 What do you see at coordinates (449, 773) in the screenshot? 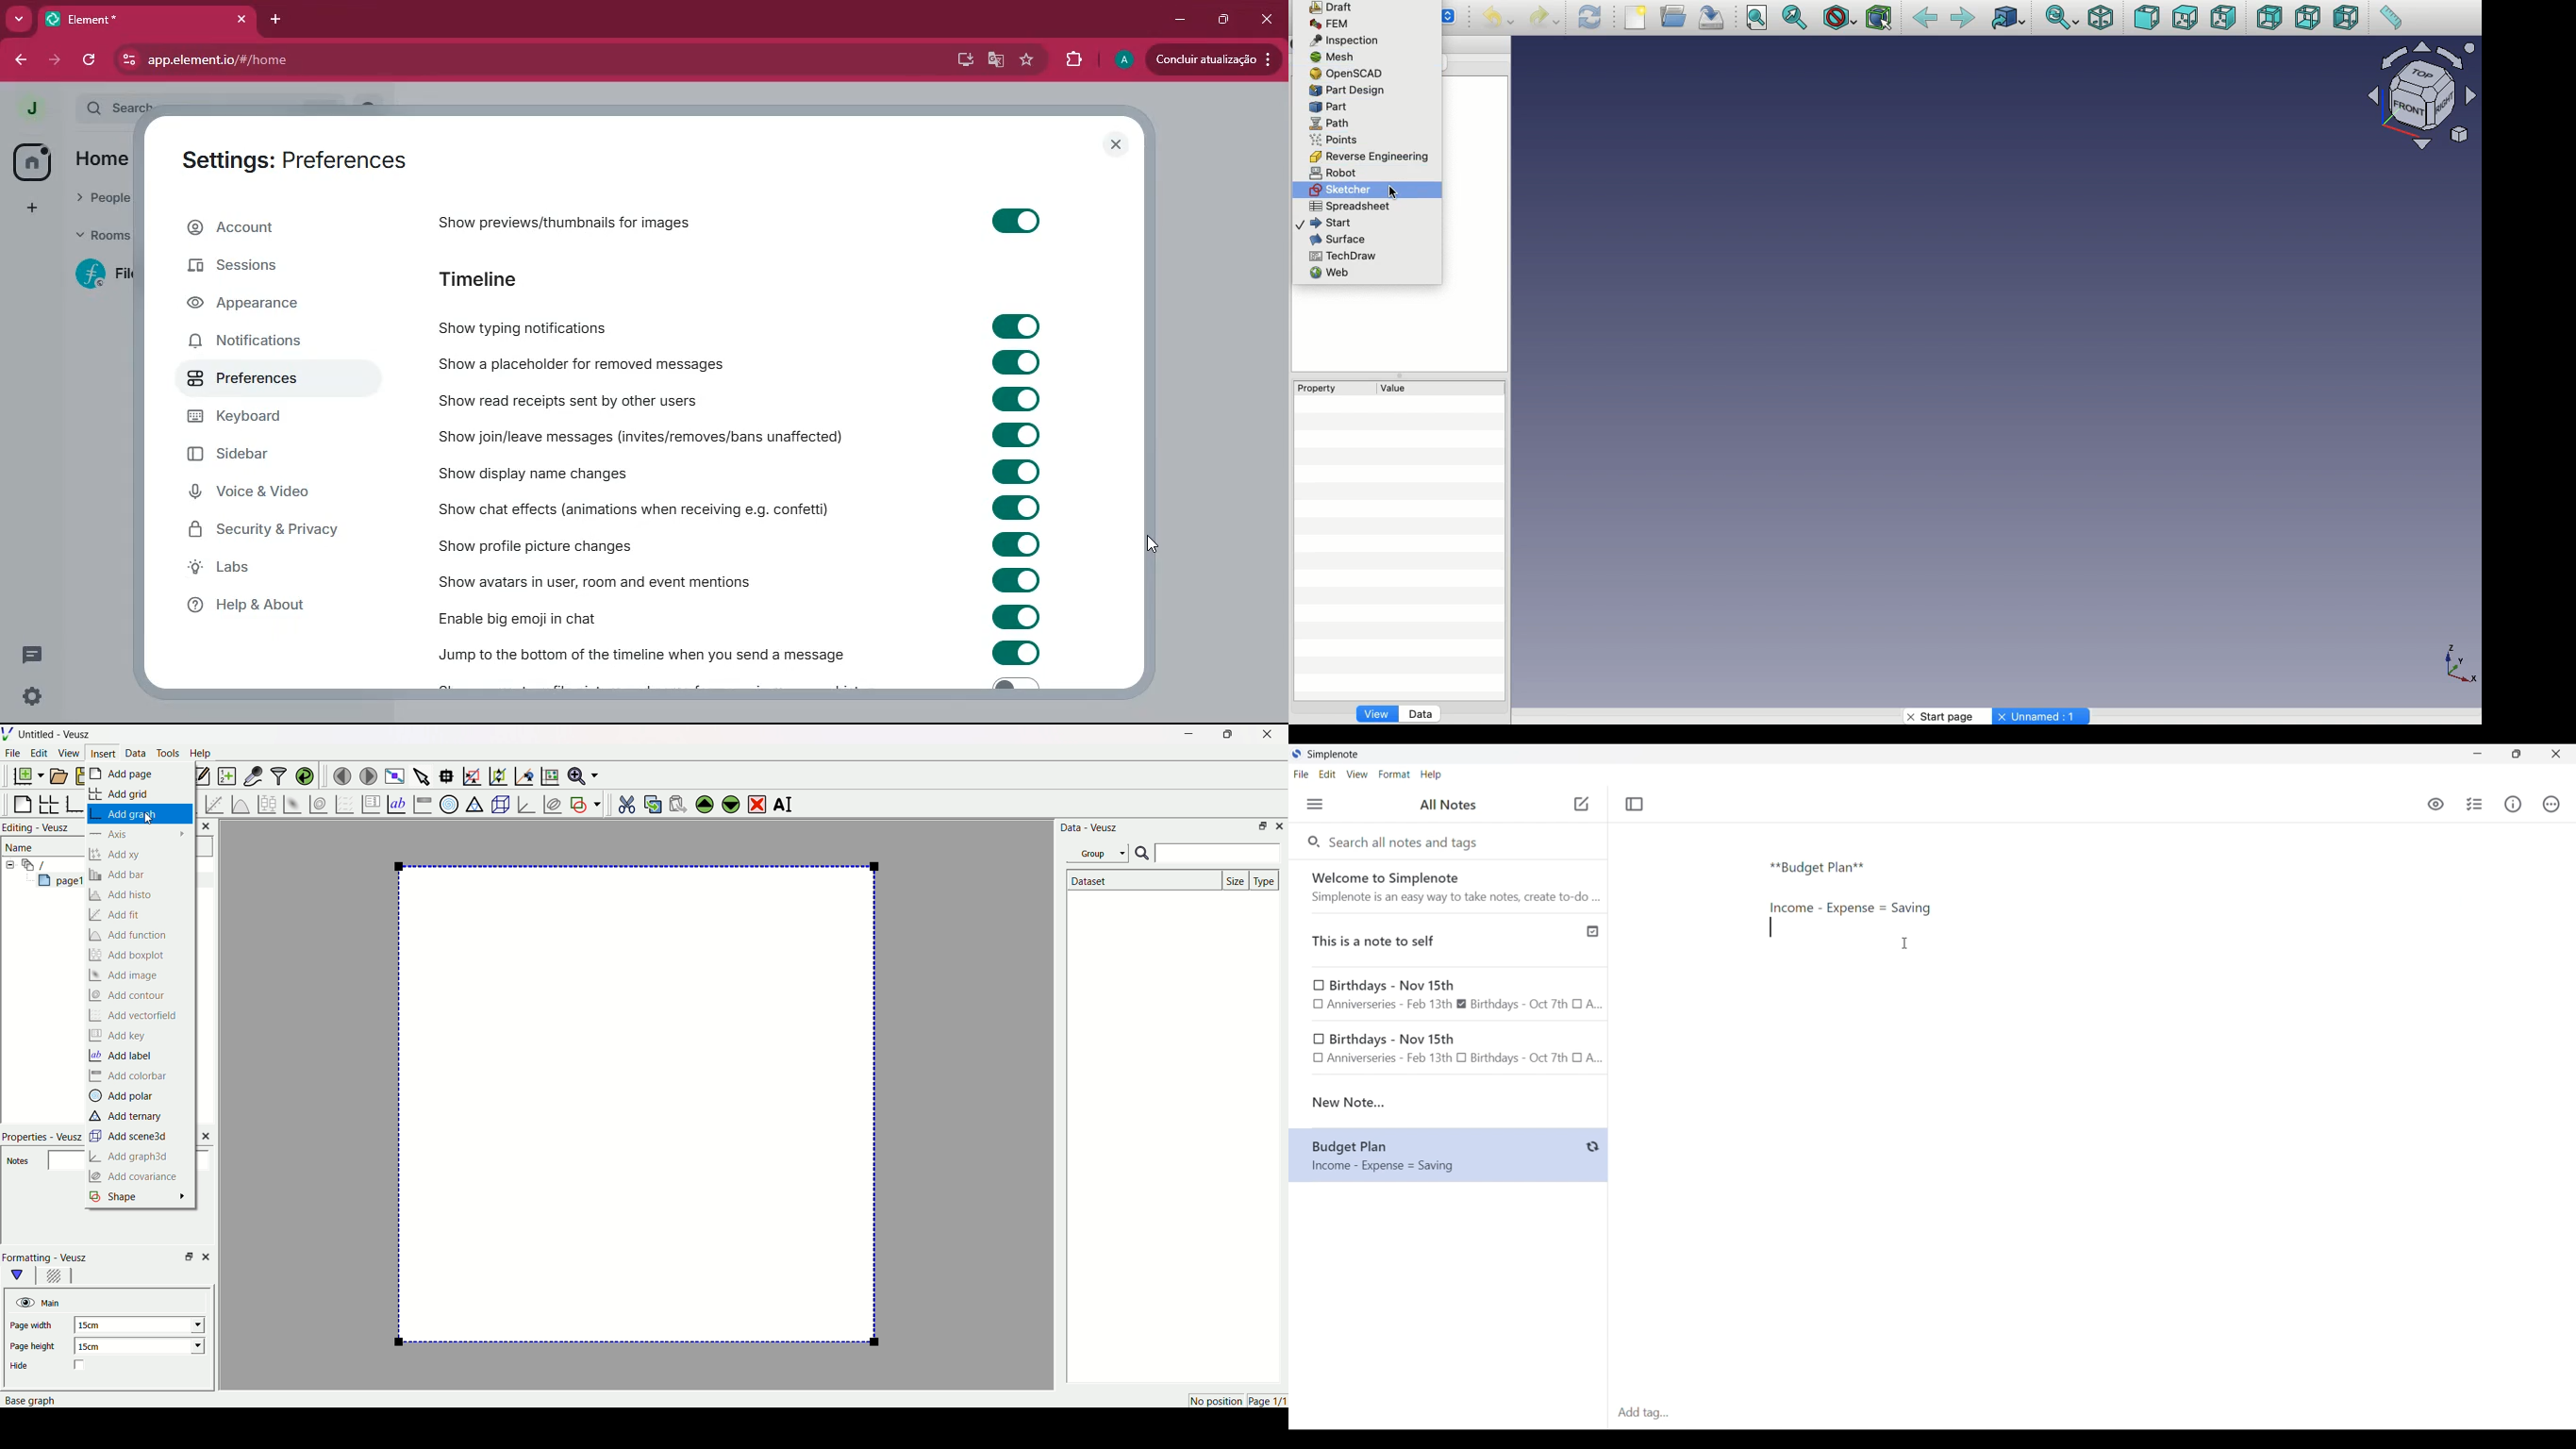
I see `read data points` at bounding box center [449, 773].